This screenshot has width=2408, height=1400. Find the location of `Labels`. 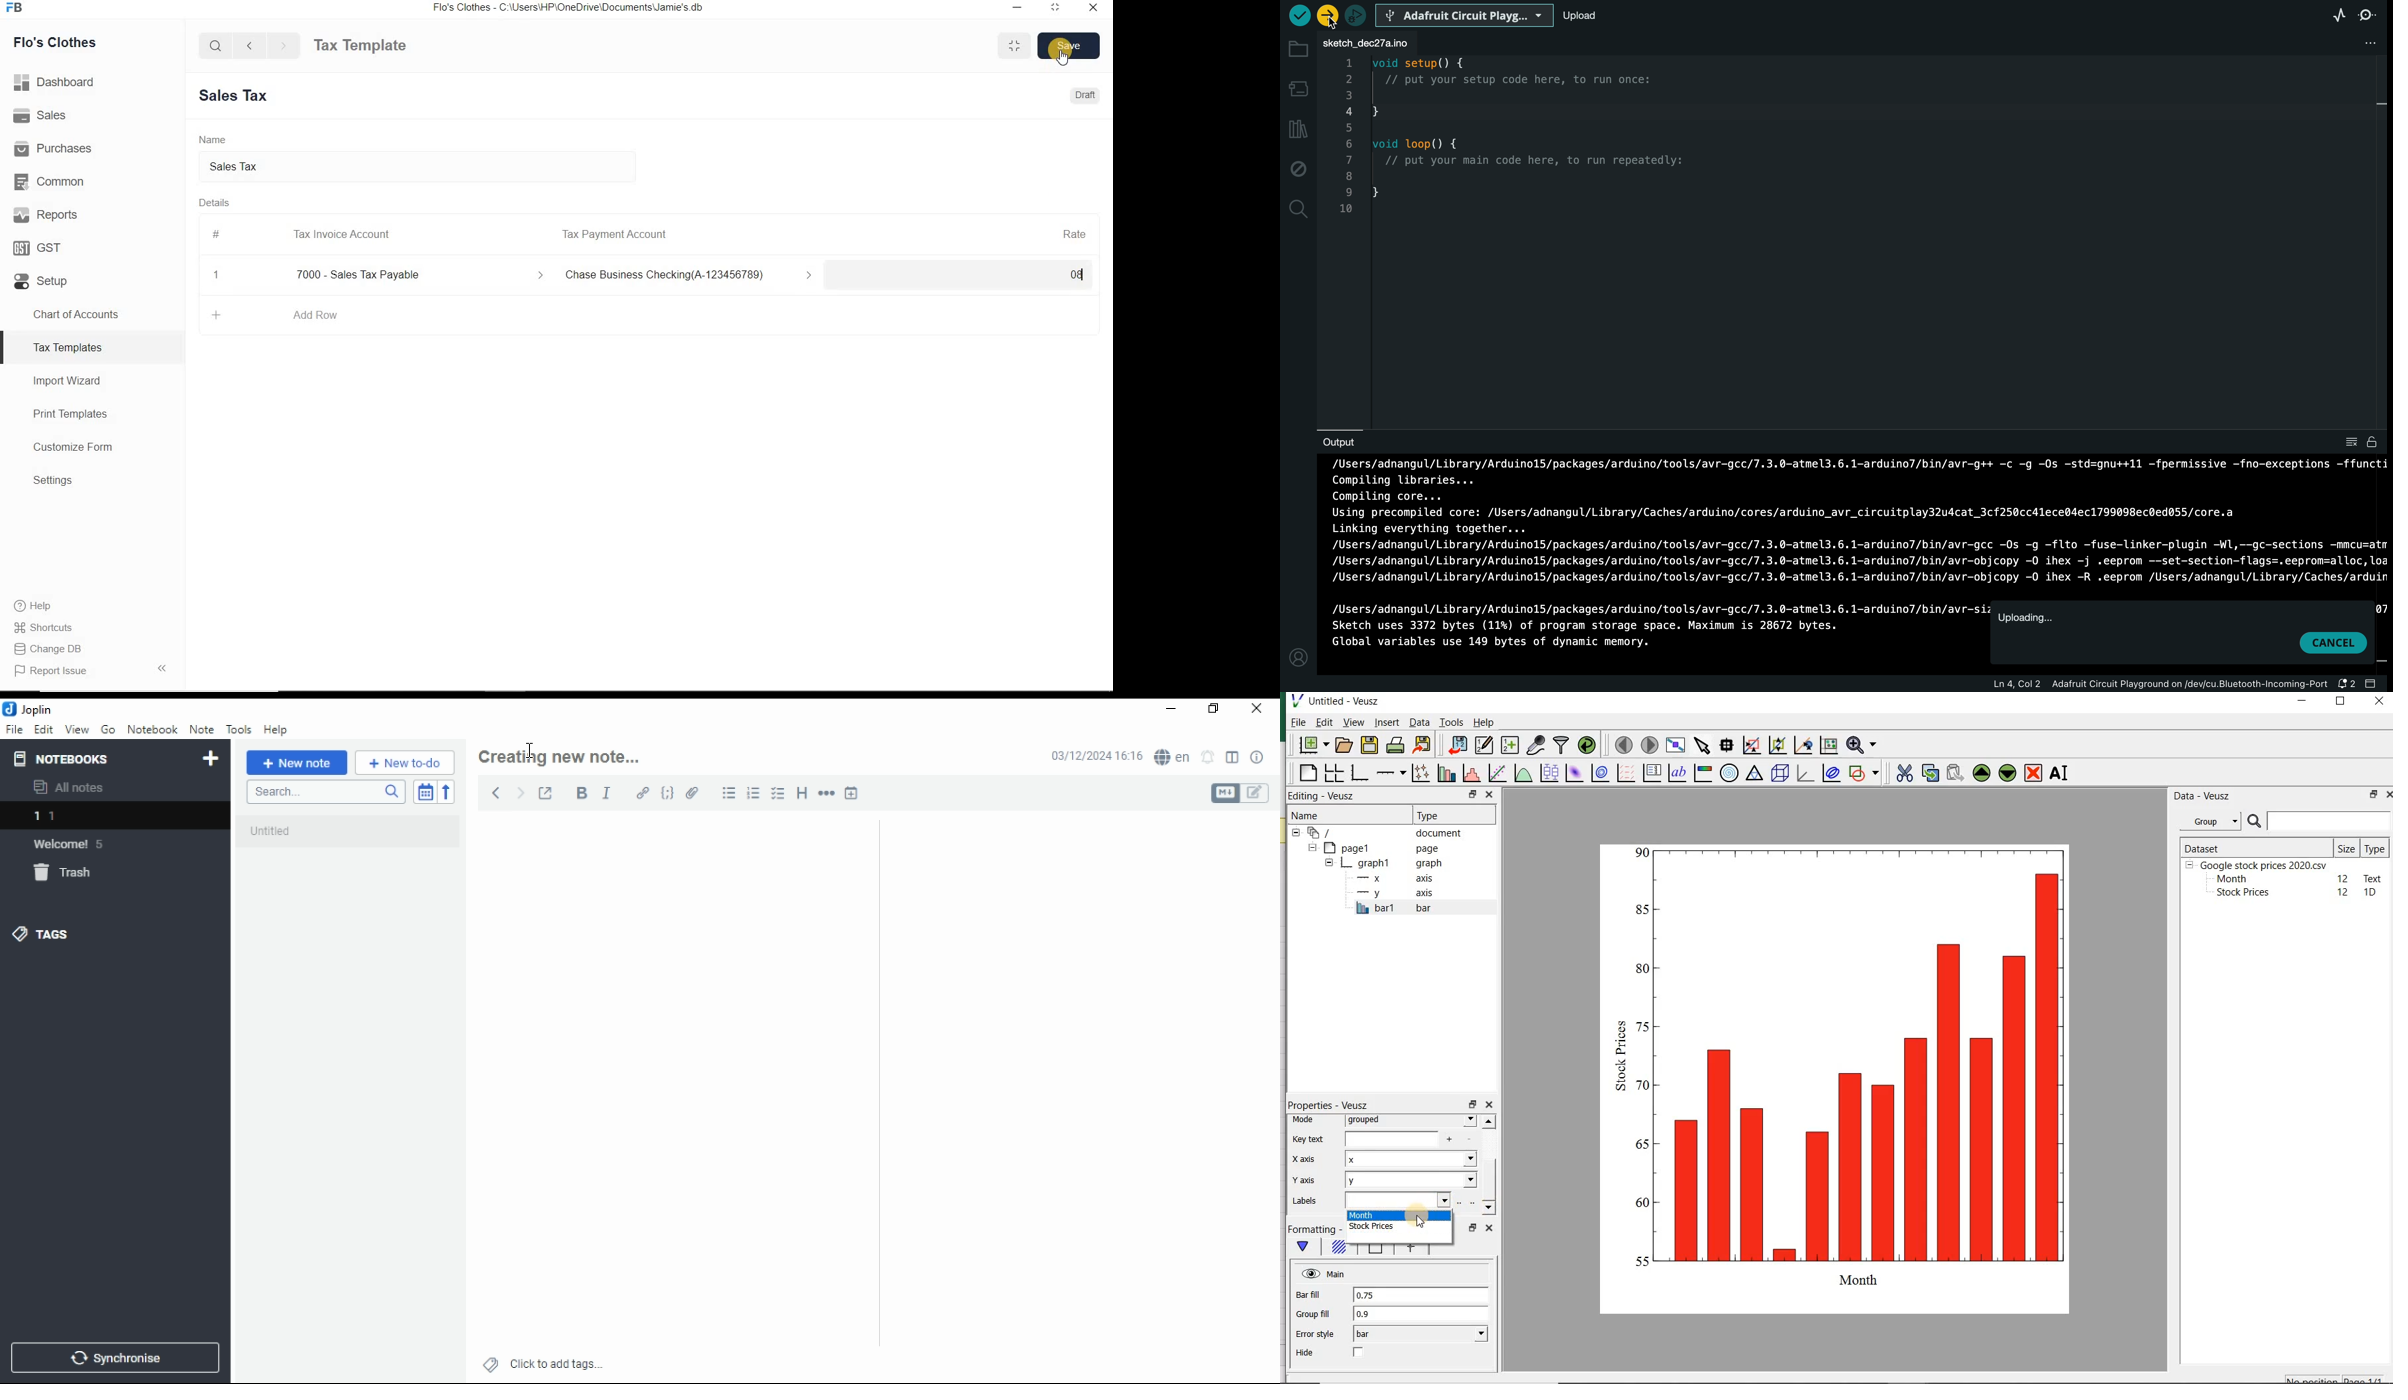

Labels is located at coordinates (1303, 1200).